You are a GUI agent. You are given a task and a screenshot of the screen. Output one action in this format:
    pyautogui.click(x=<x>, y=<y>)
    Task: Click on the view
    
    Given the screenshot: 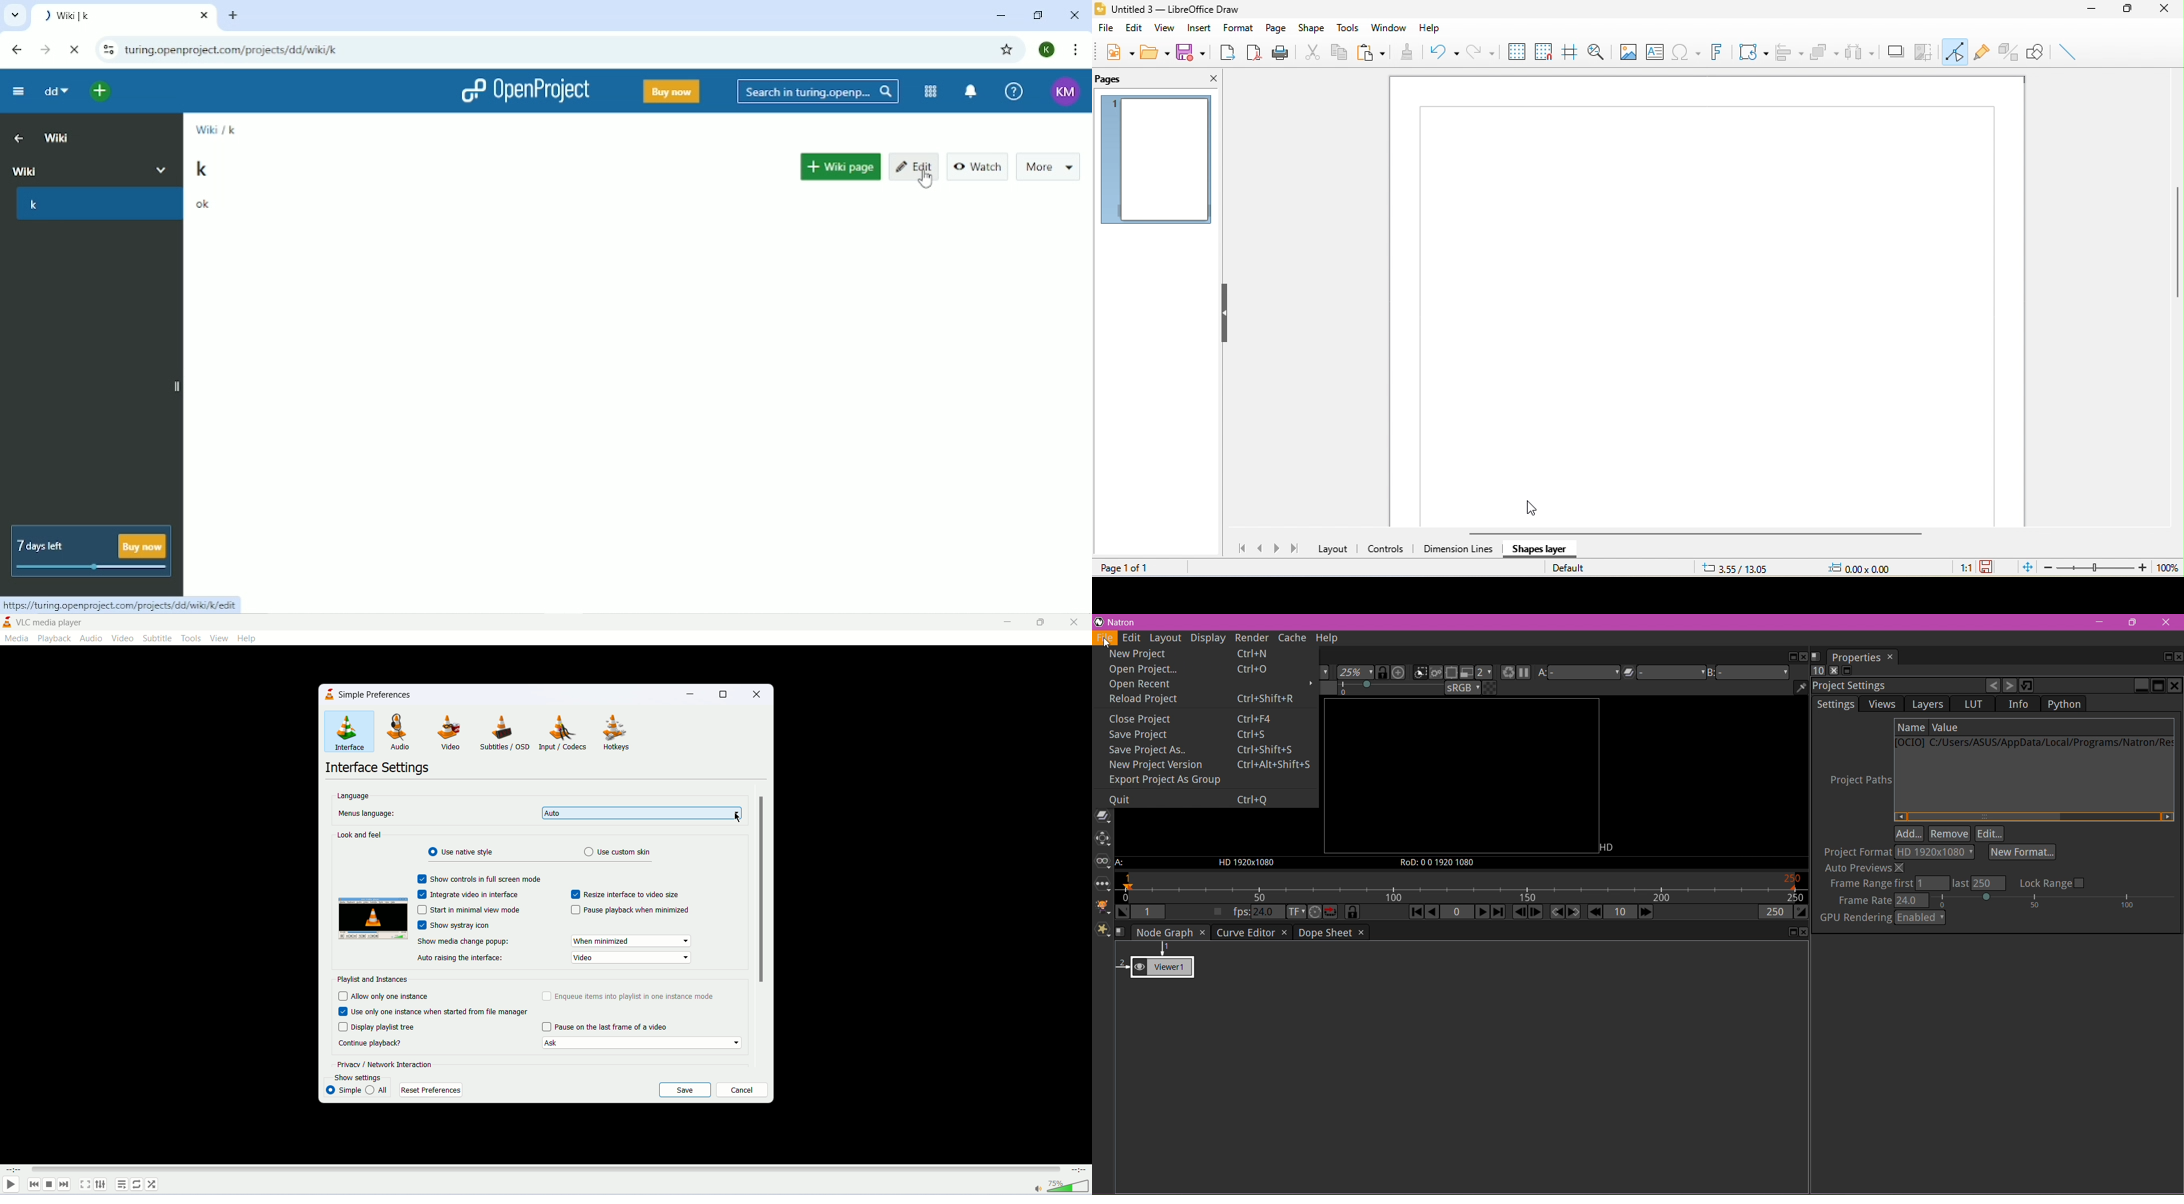 What is the action you would take?
    pyautogui.click(x=1163, y=28)
    